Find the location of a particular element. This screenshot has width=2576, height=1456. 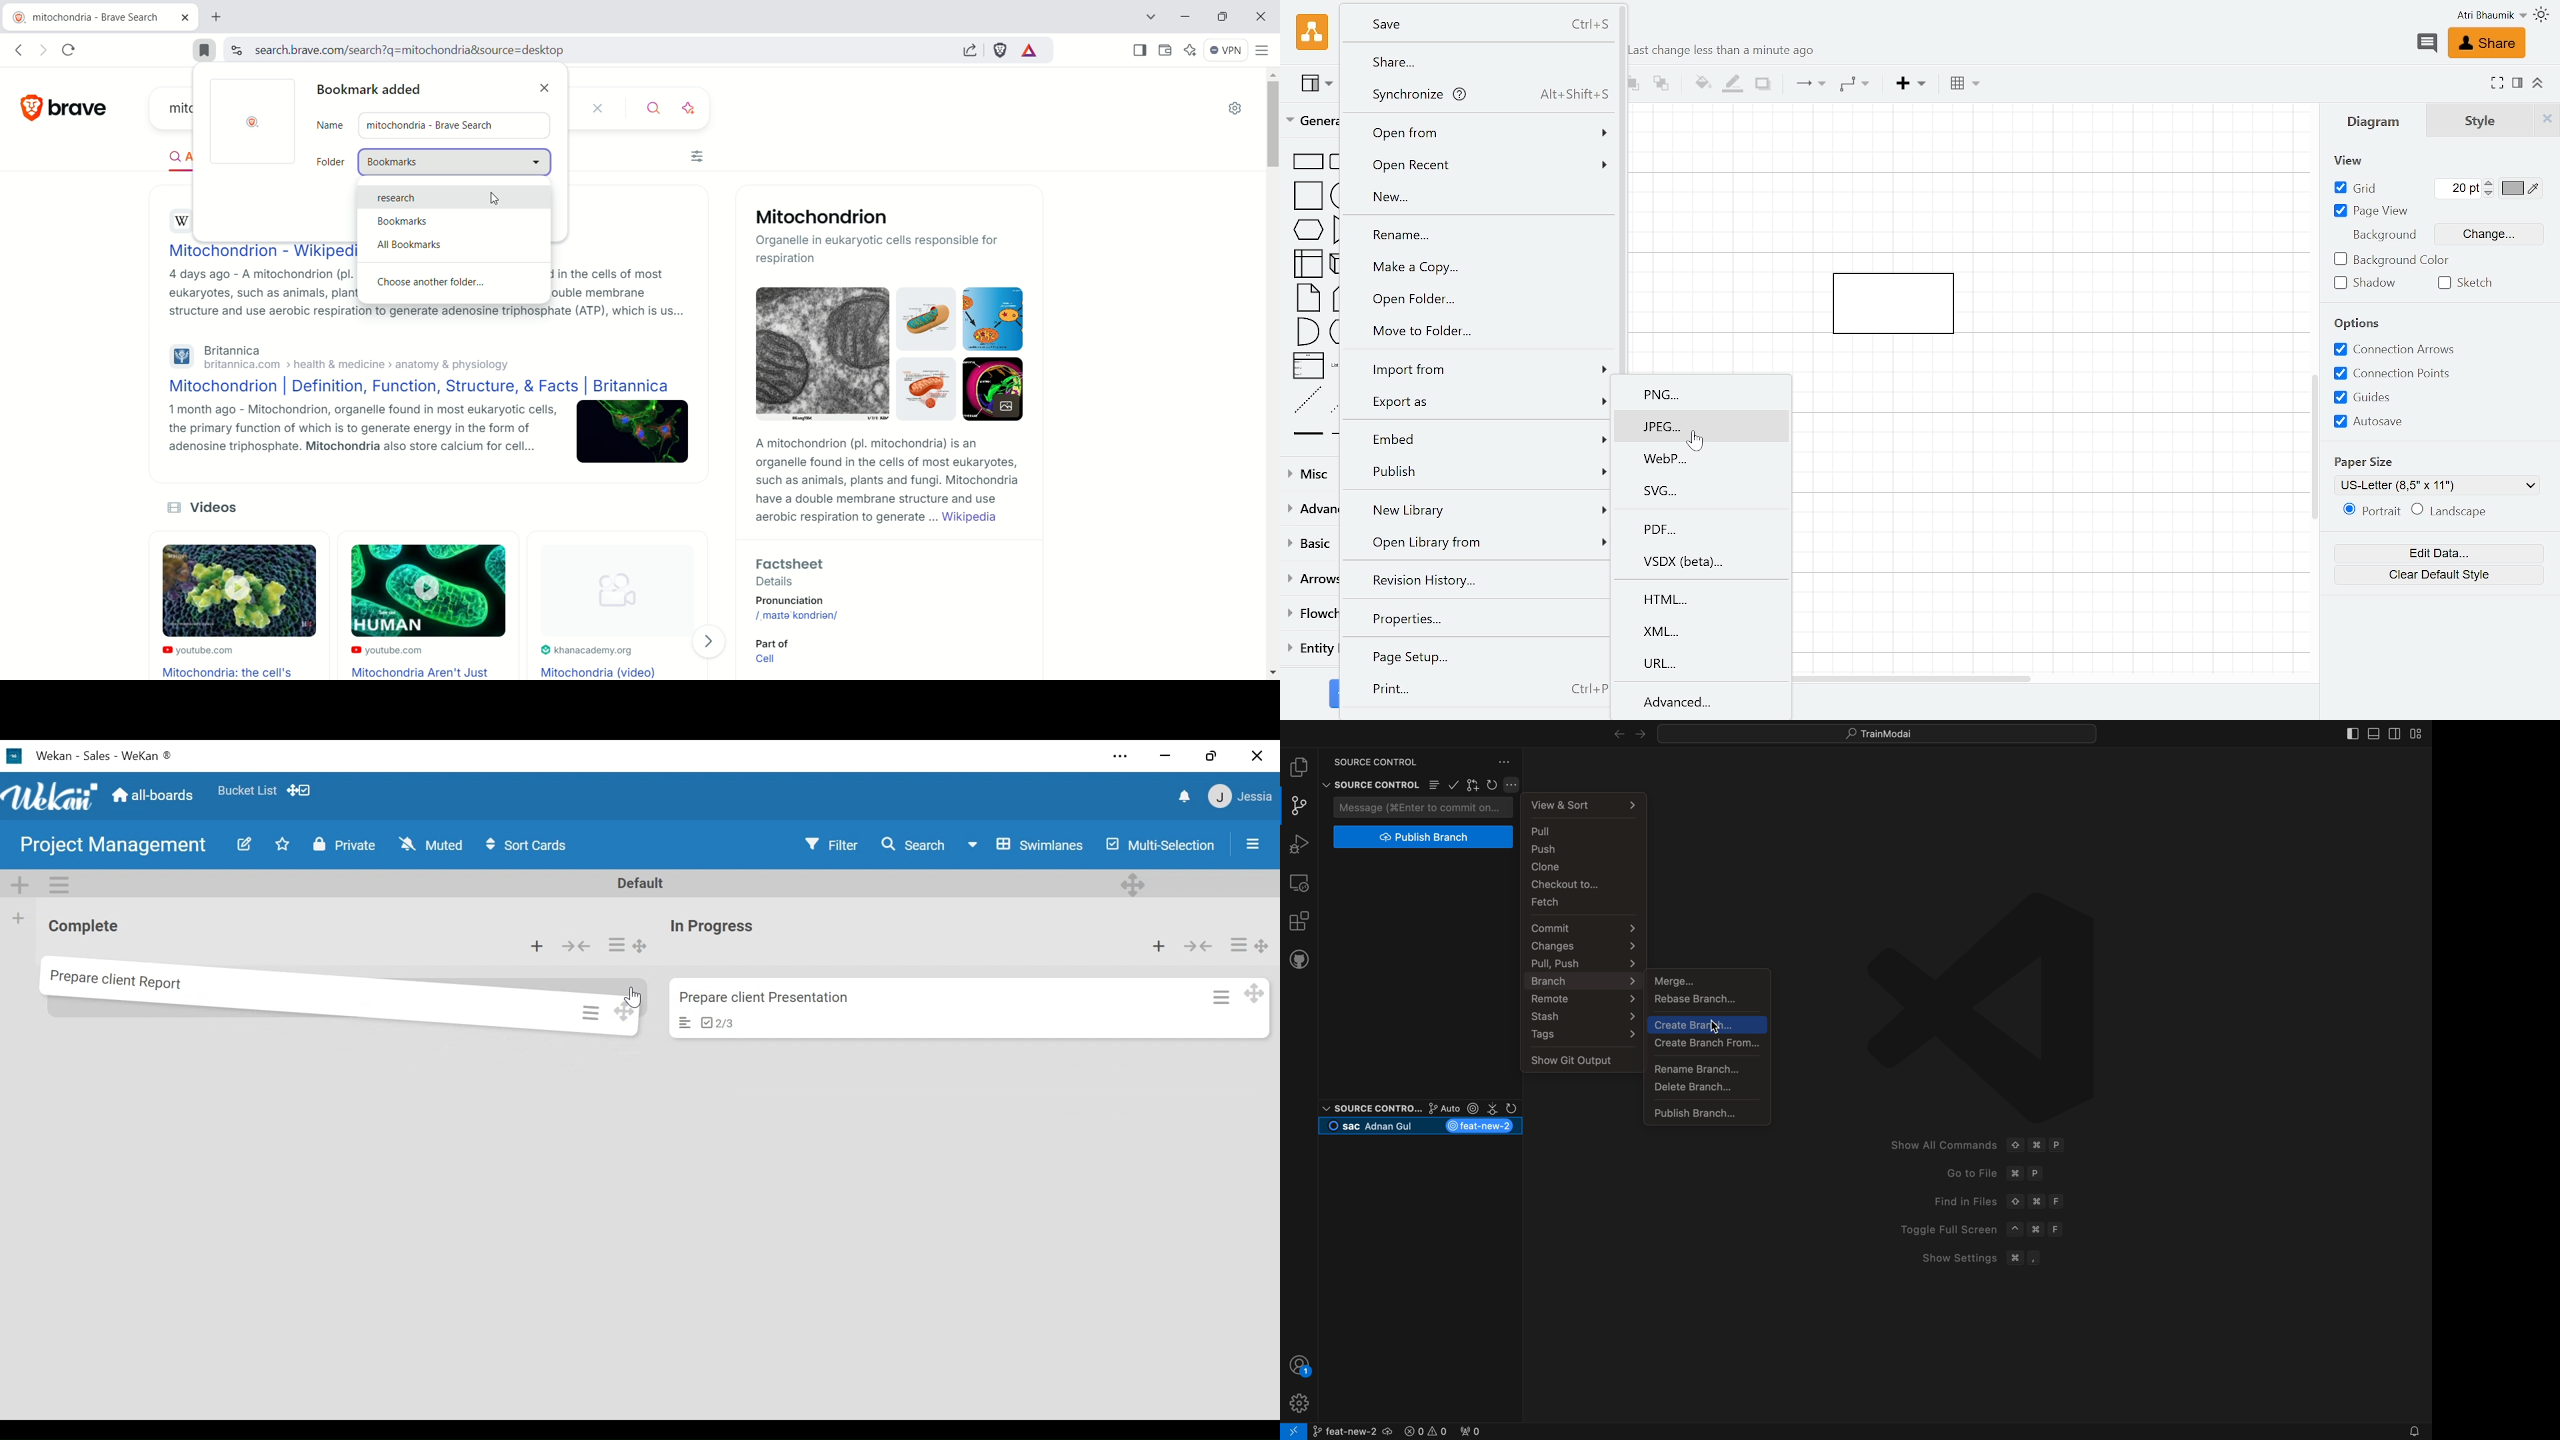

Shadow is located at coordinates (1763, 84).